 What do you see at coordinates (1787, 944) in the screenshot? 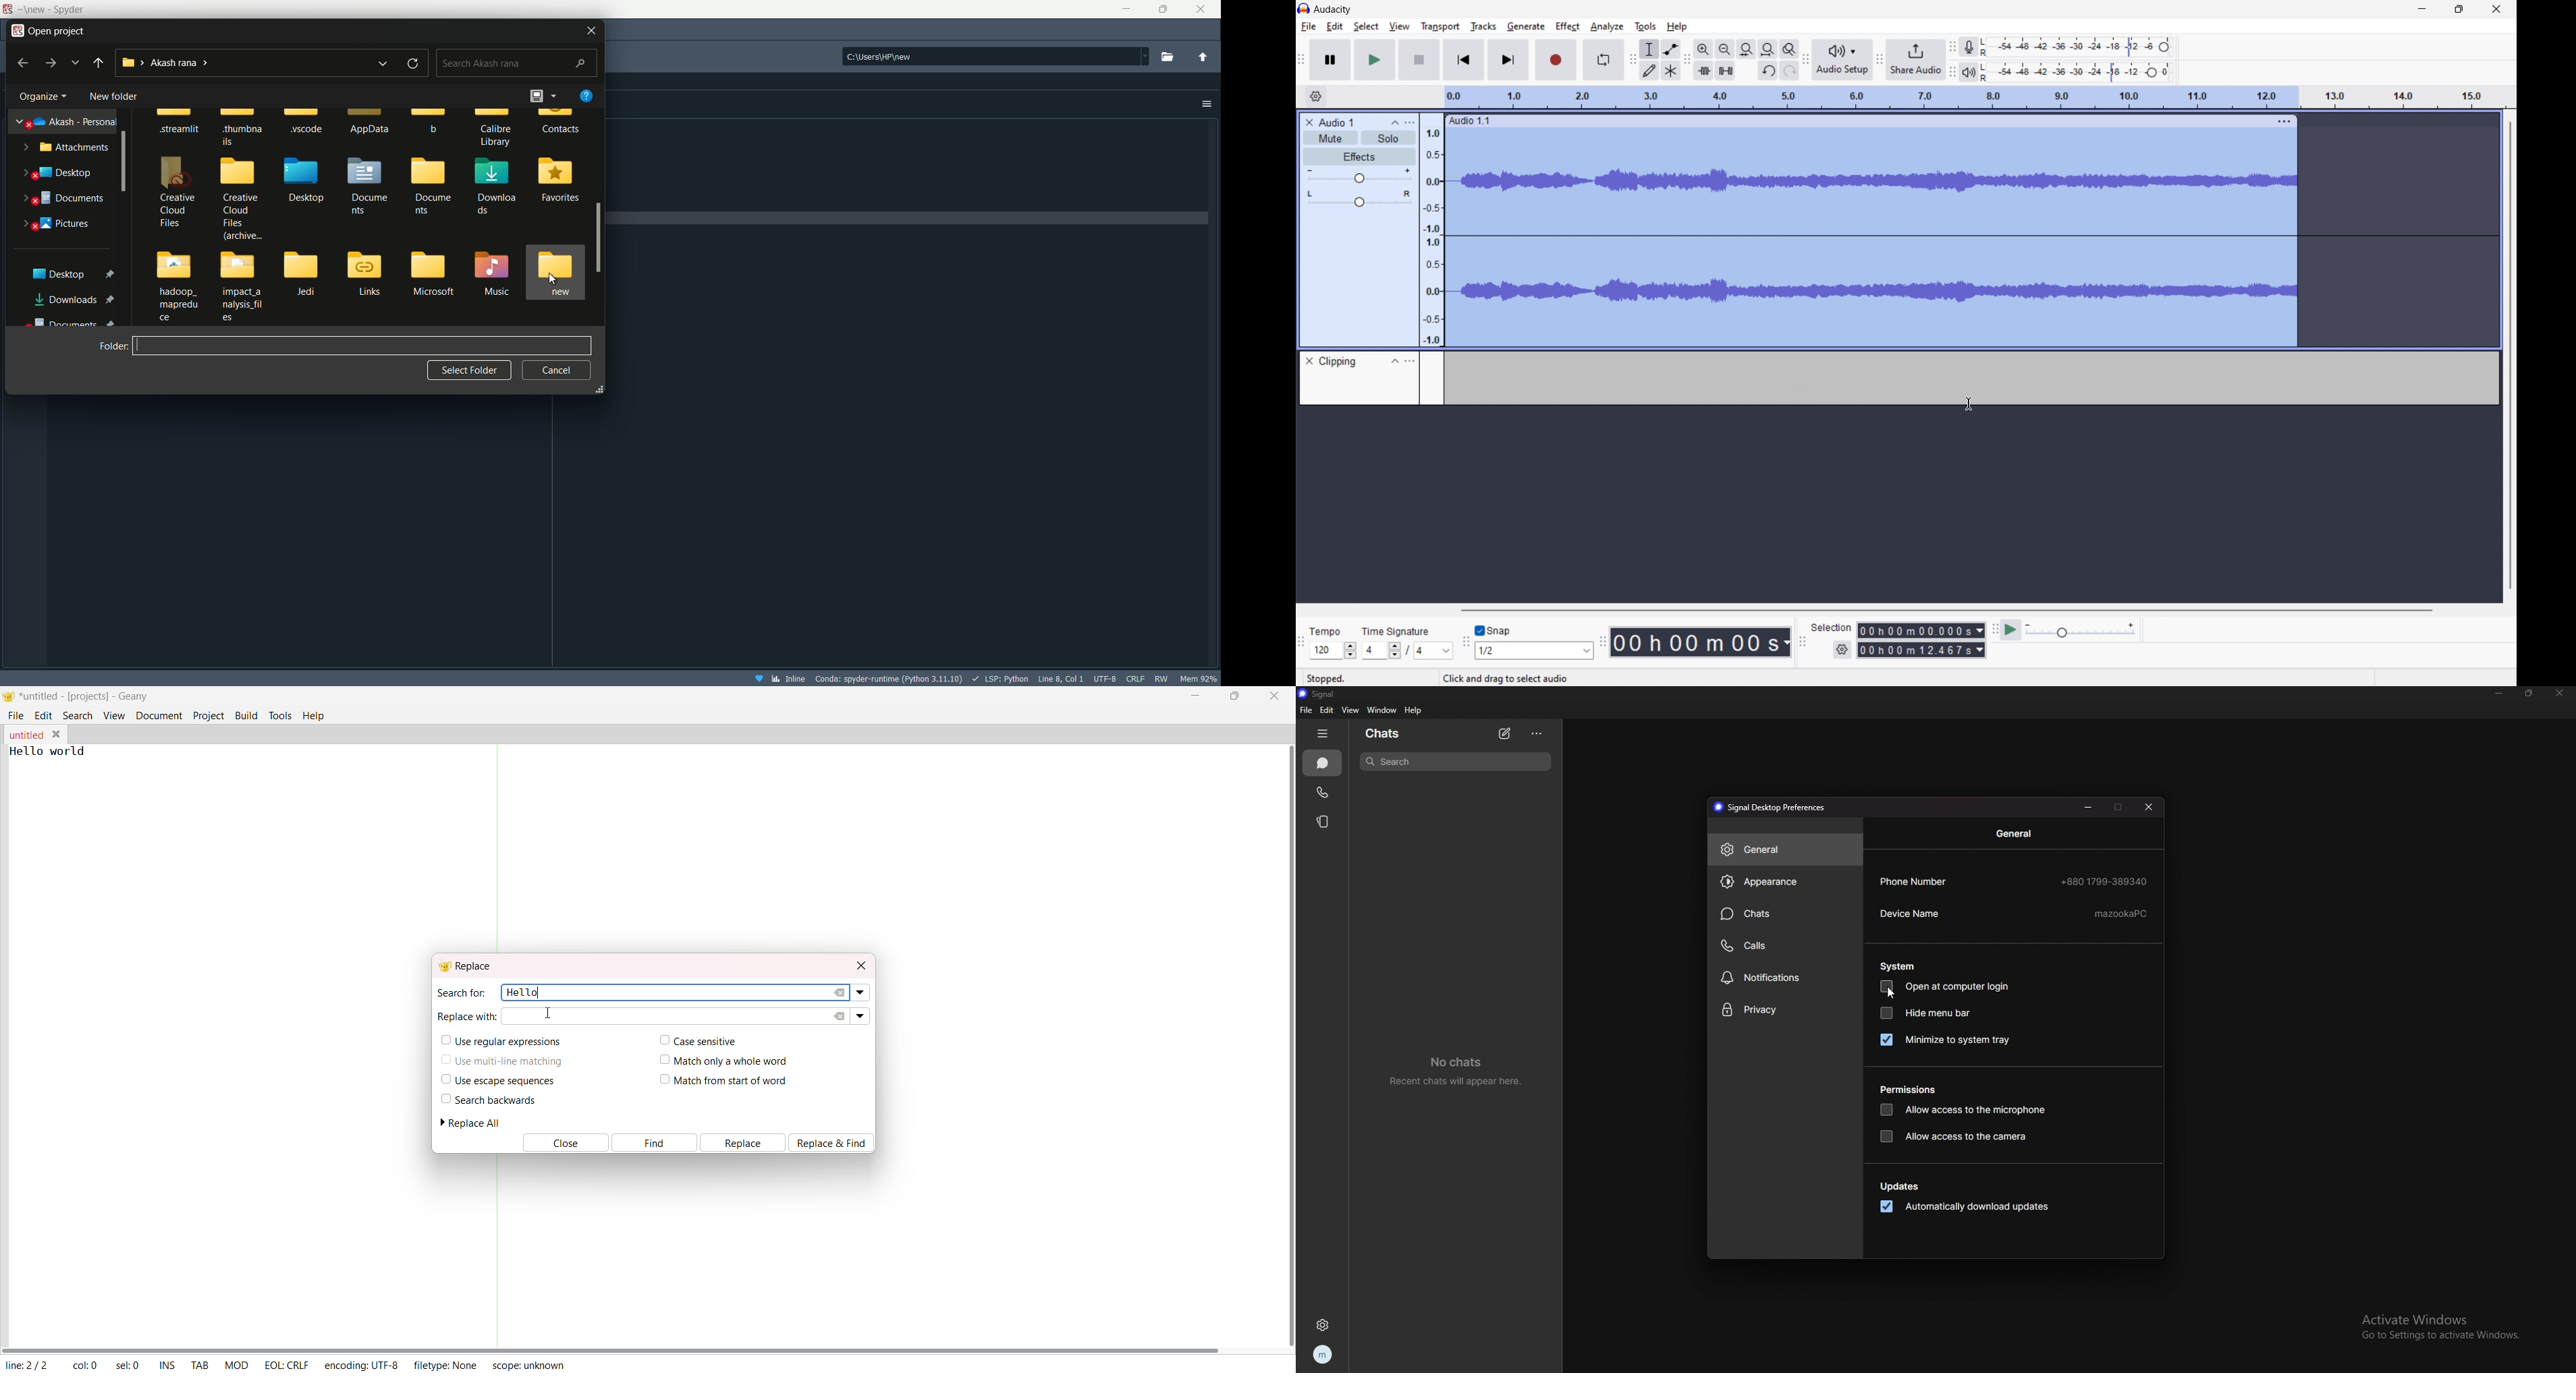
I see `calls` at bounding box center [1787, 944].